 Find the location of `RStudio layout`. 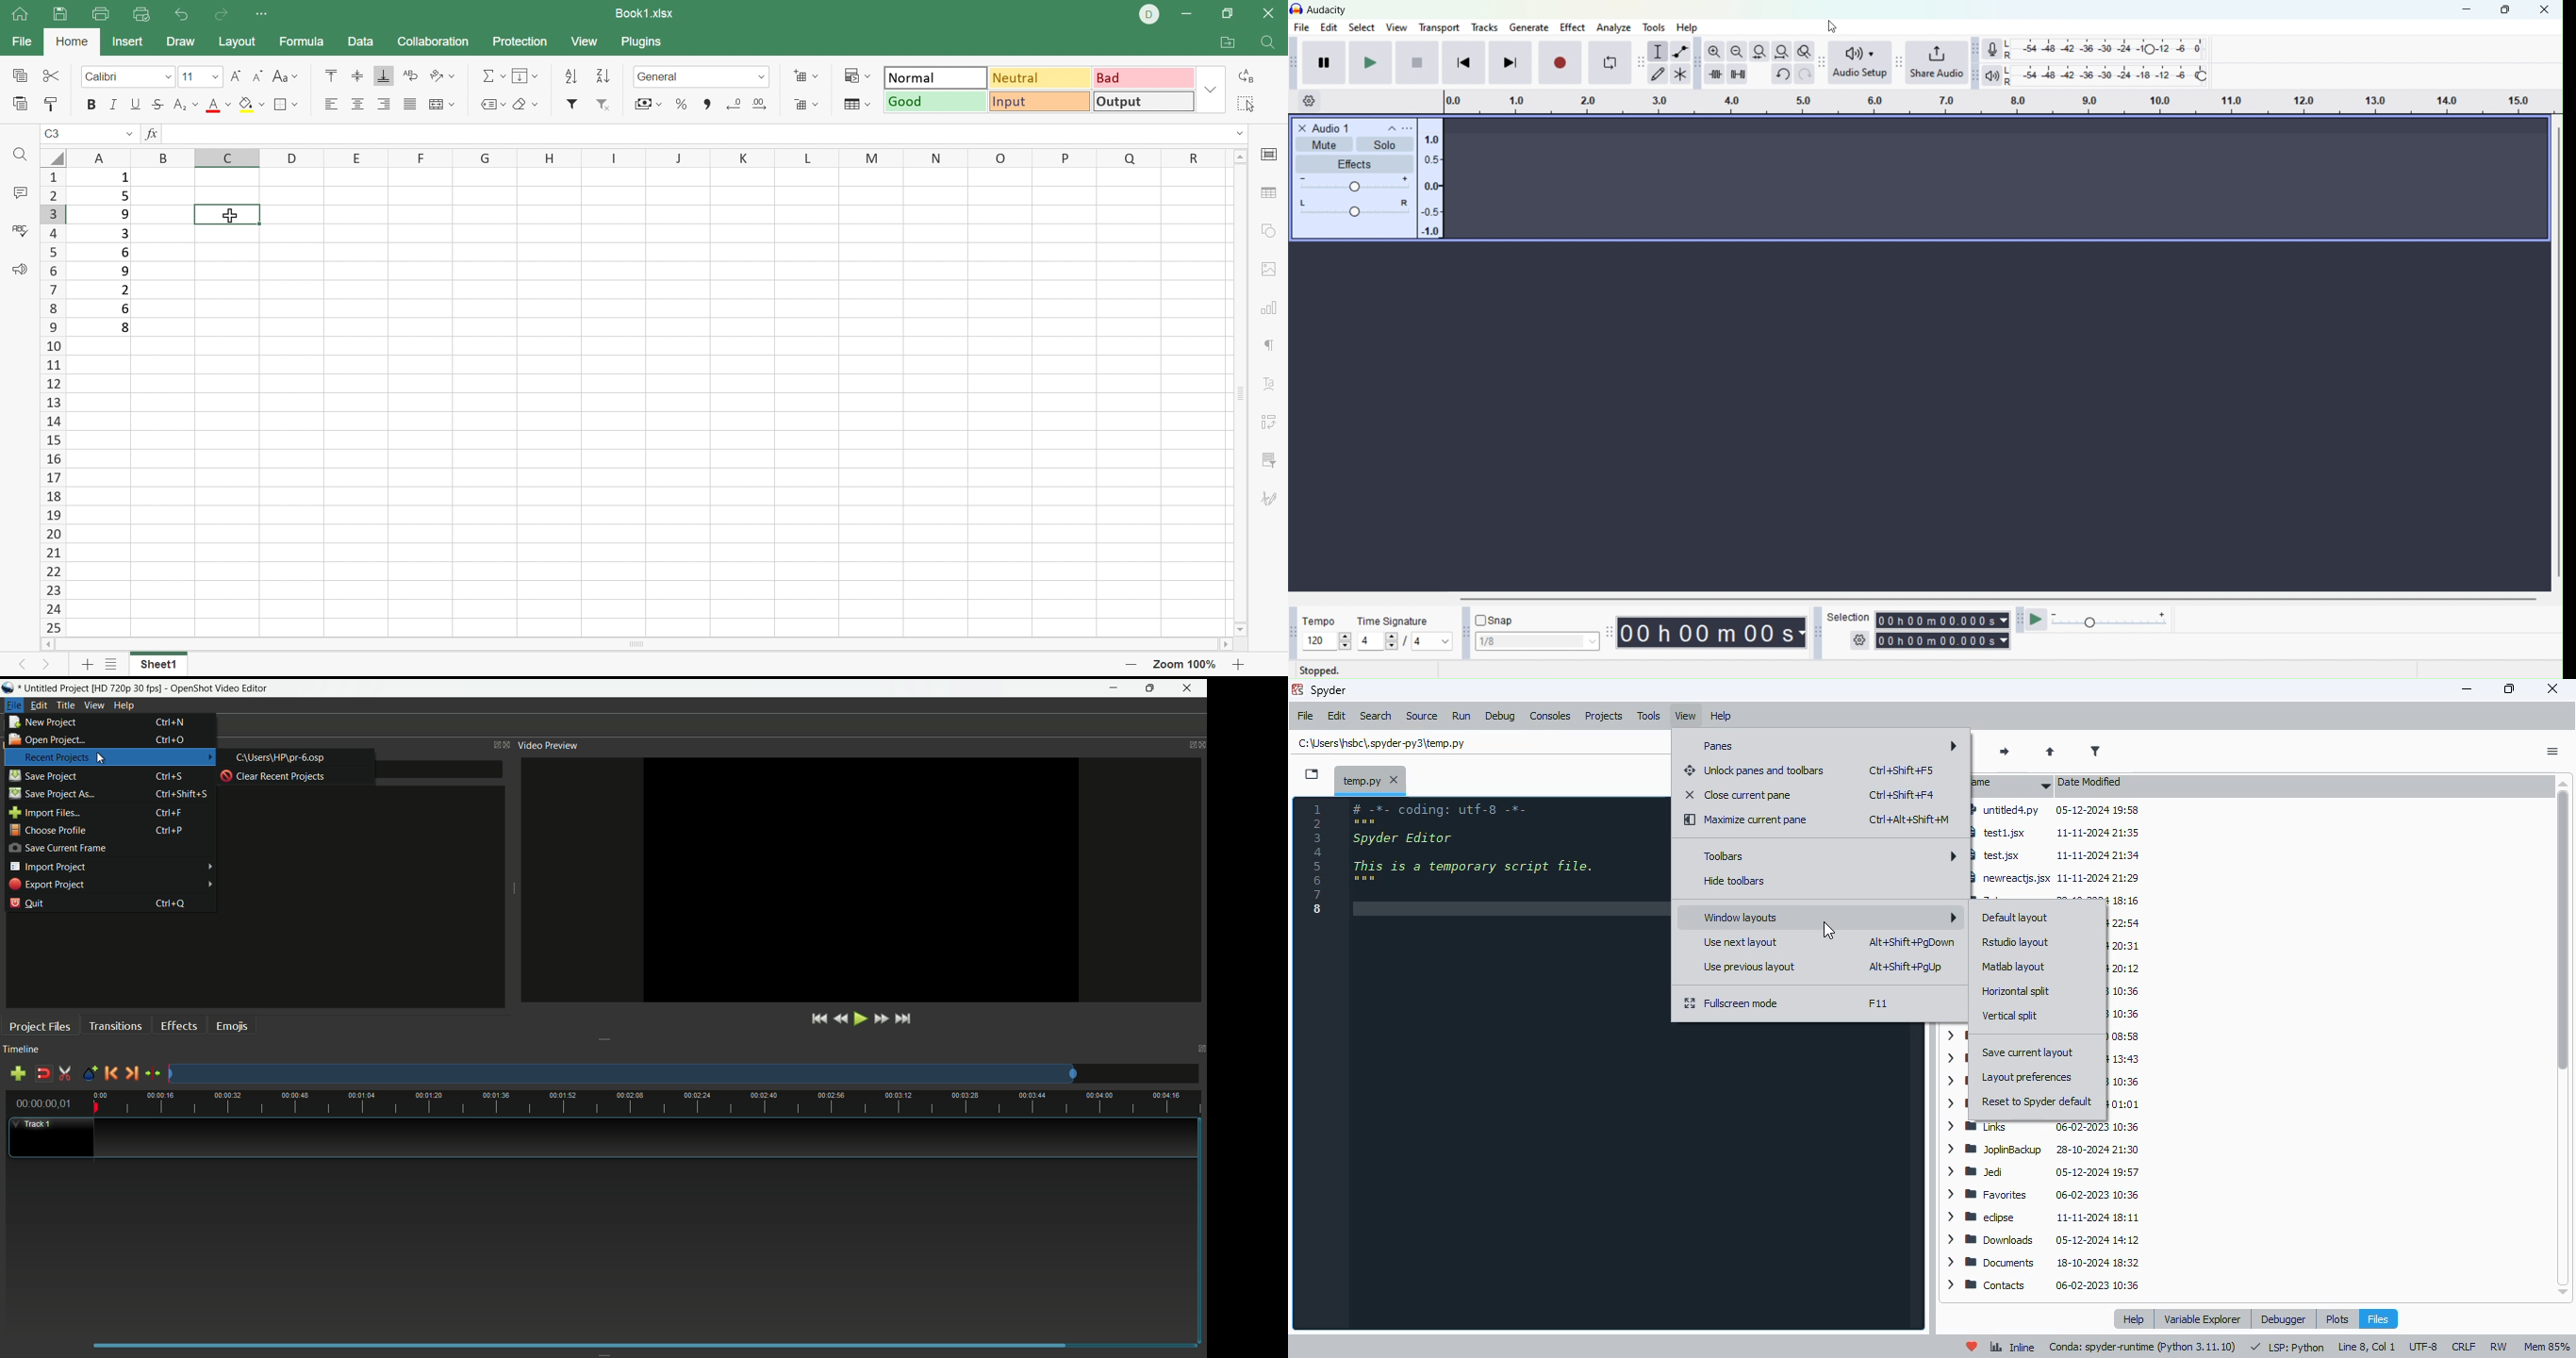

RStudio layout is located at coordinates (2014, 941).